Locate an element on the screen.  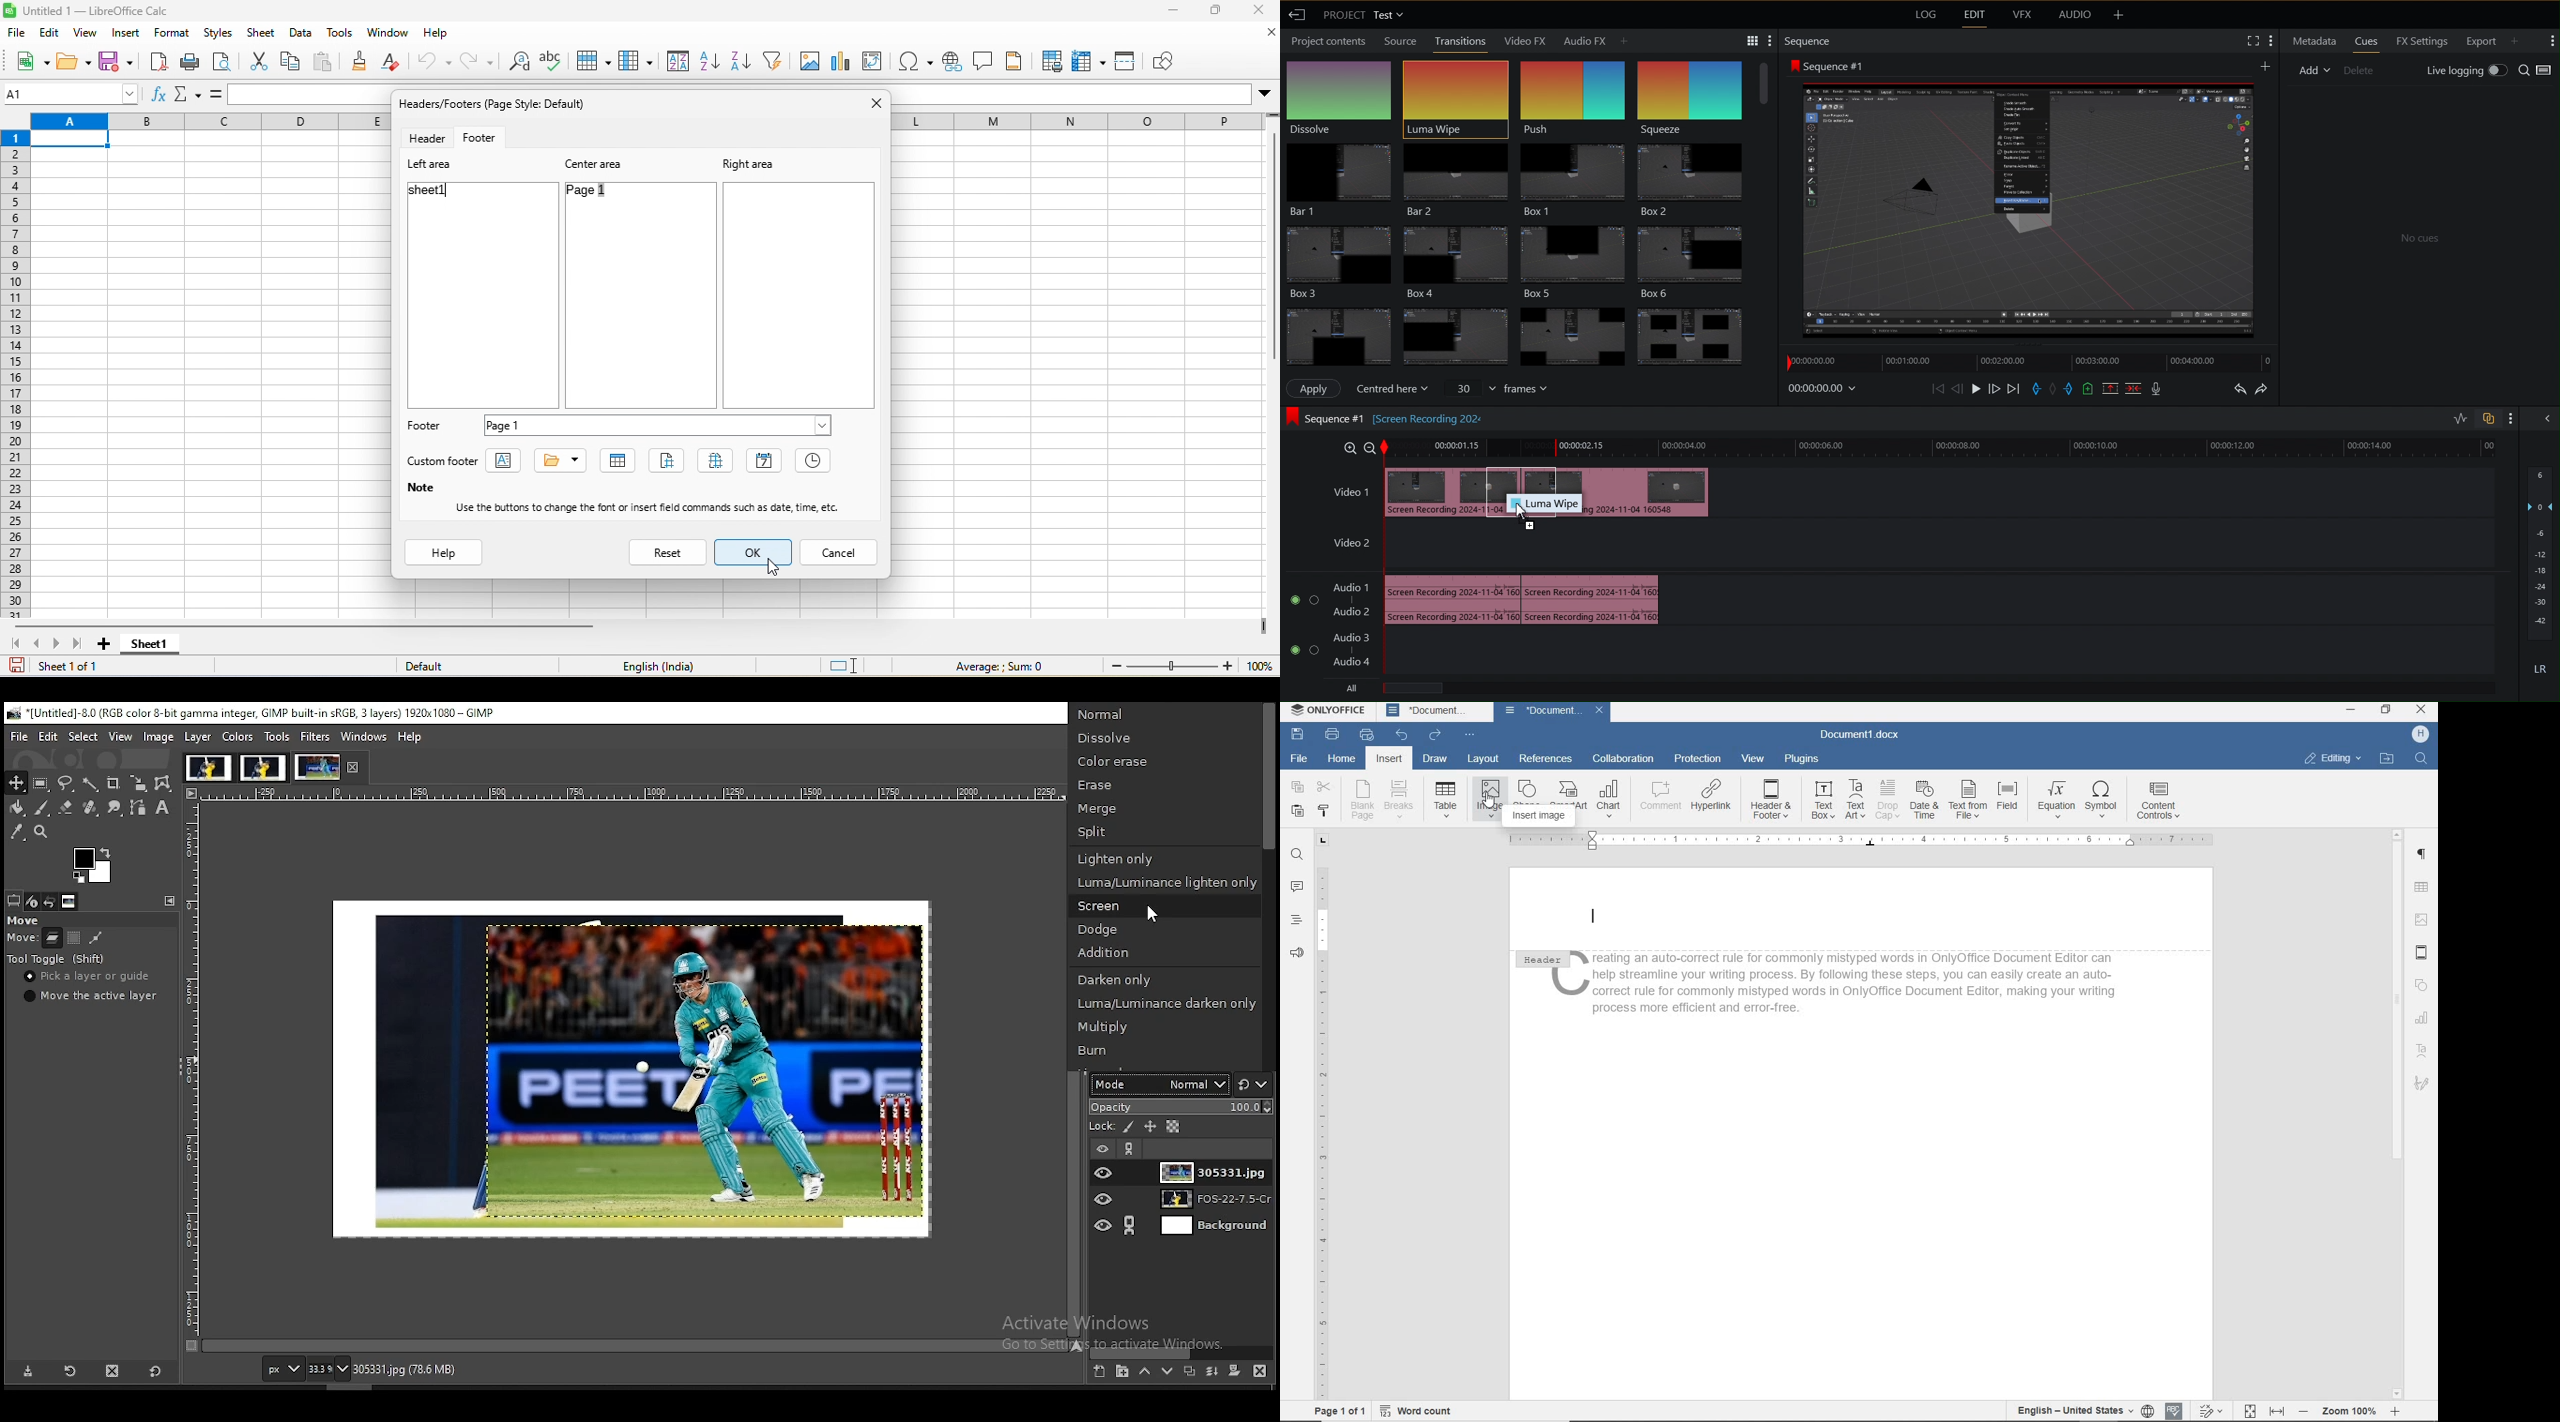
Remove Marker is located at coordinates (2054, 389).